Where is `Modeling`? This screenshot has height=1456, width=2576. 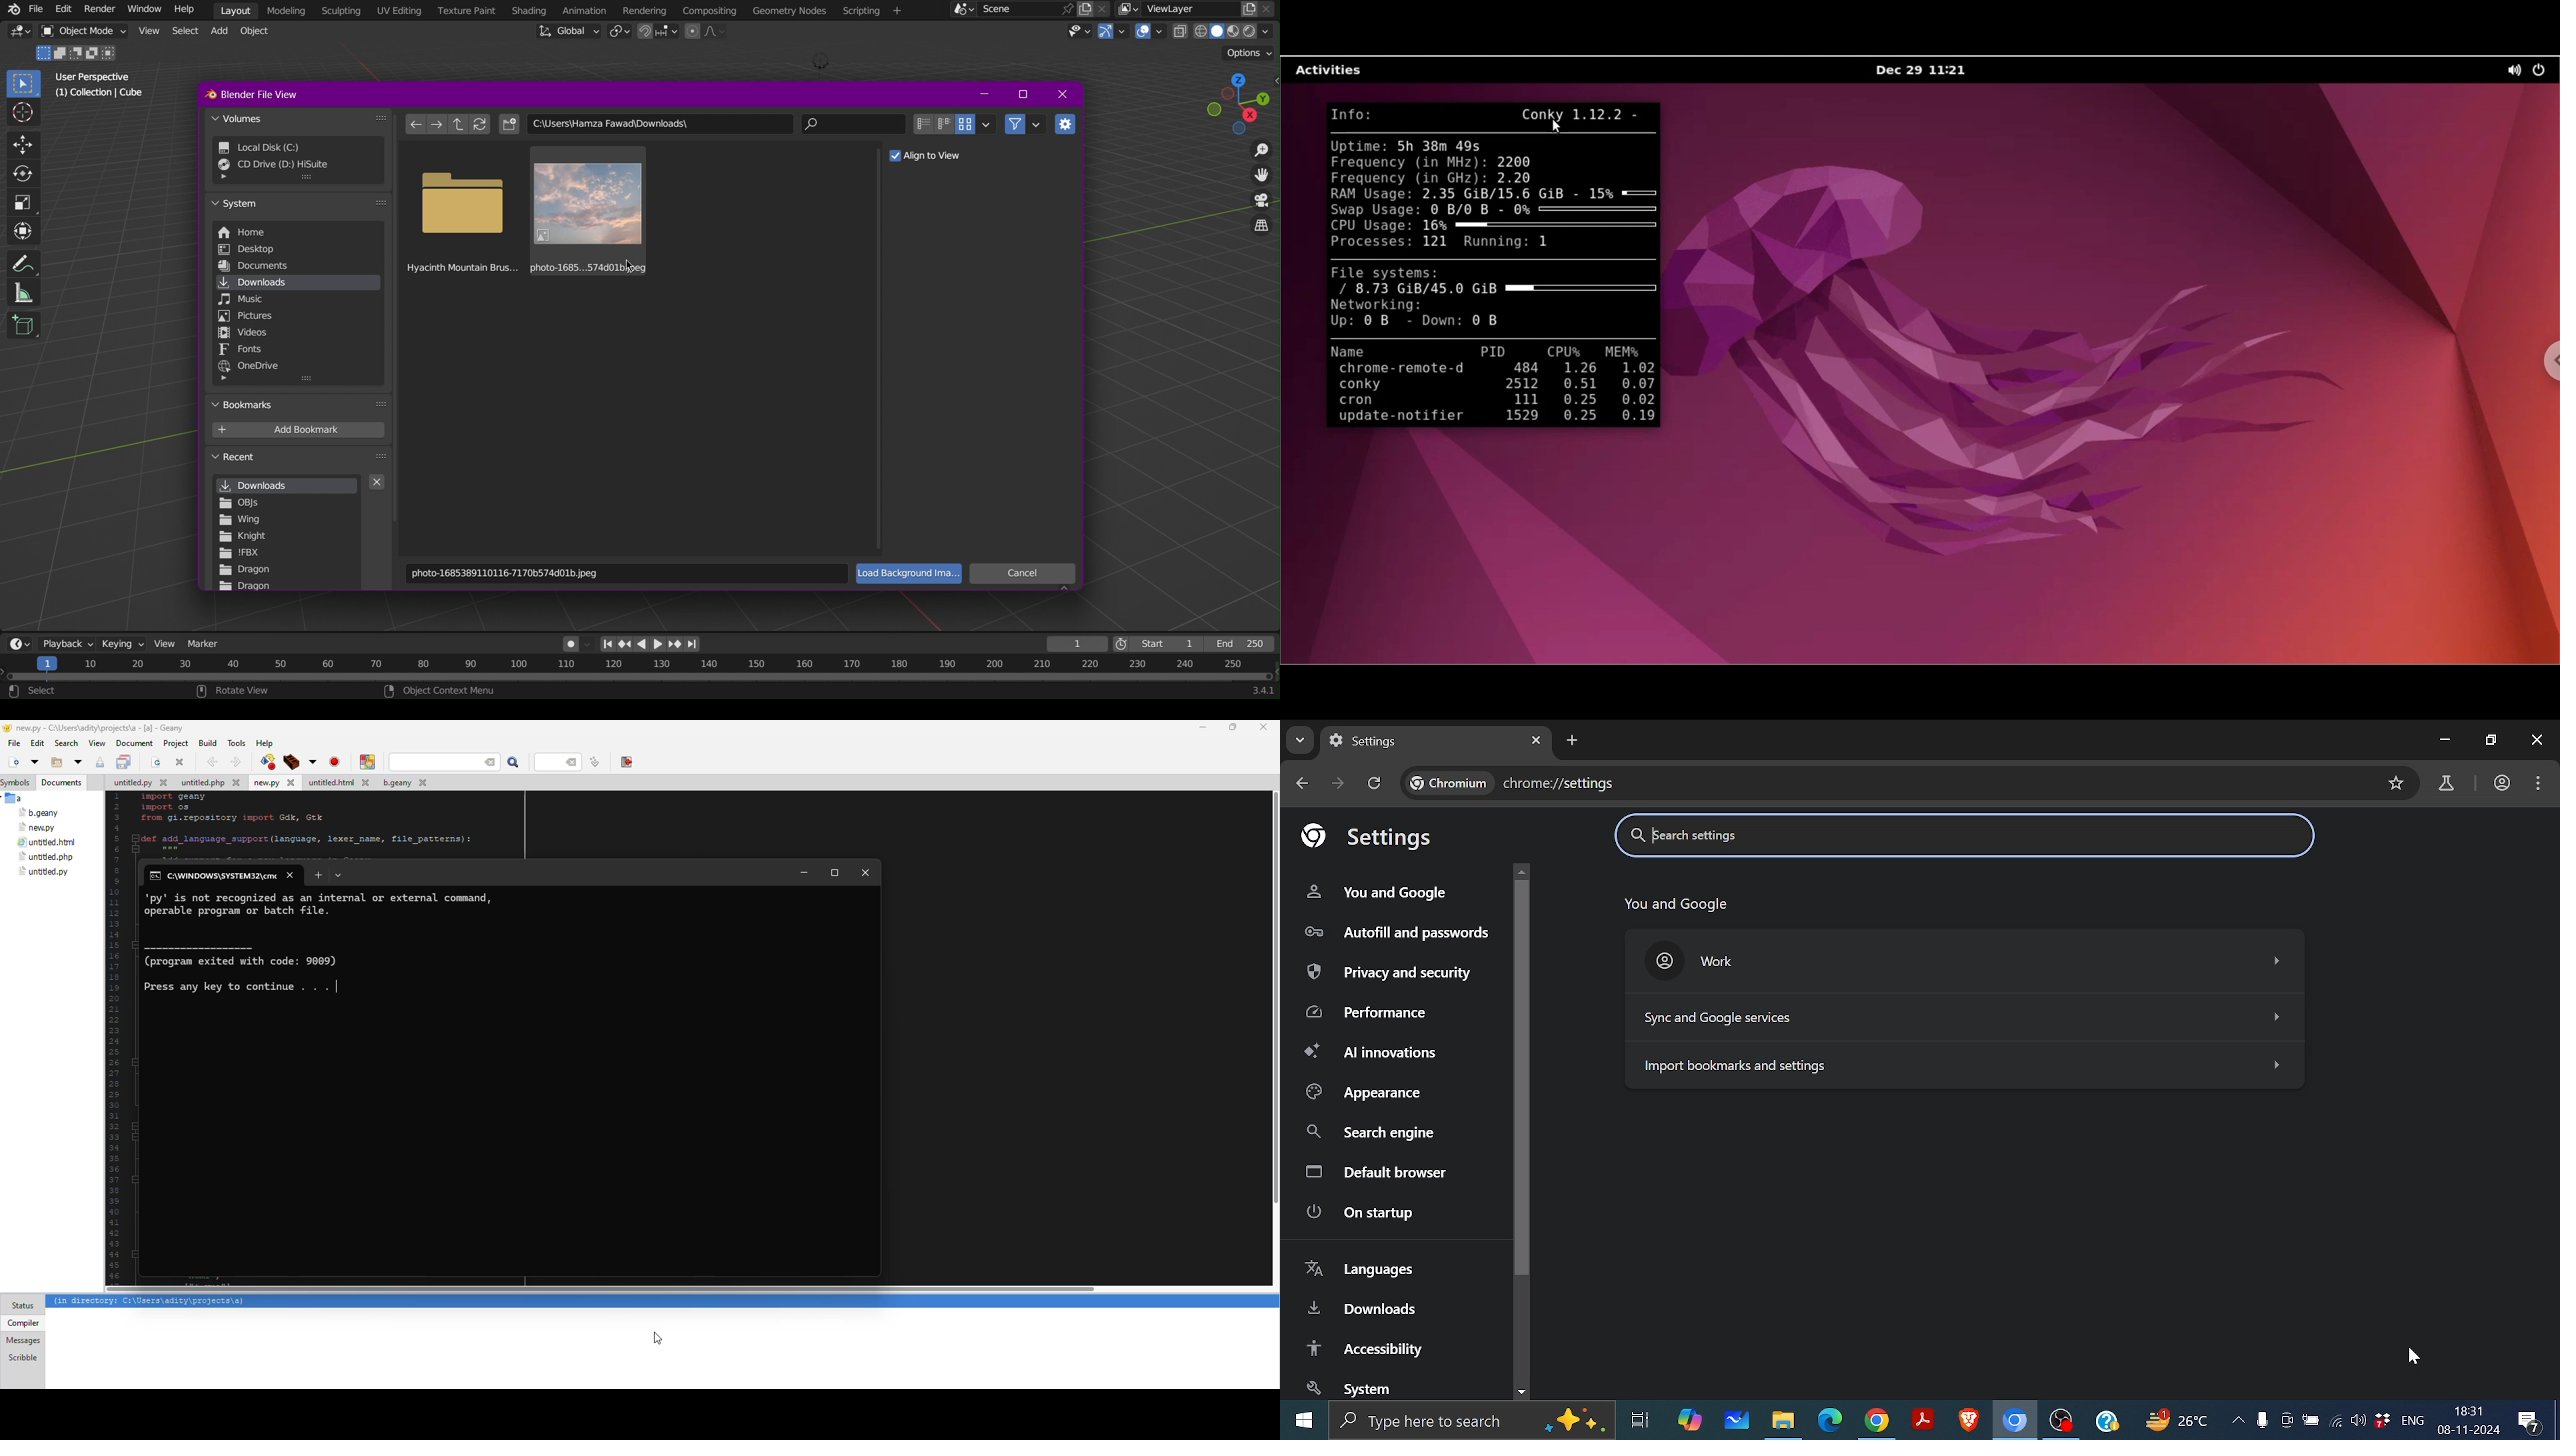
Modeling is located at coordinates (288, 10).